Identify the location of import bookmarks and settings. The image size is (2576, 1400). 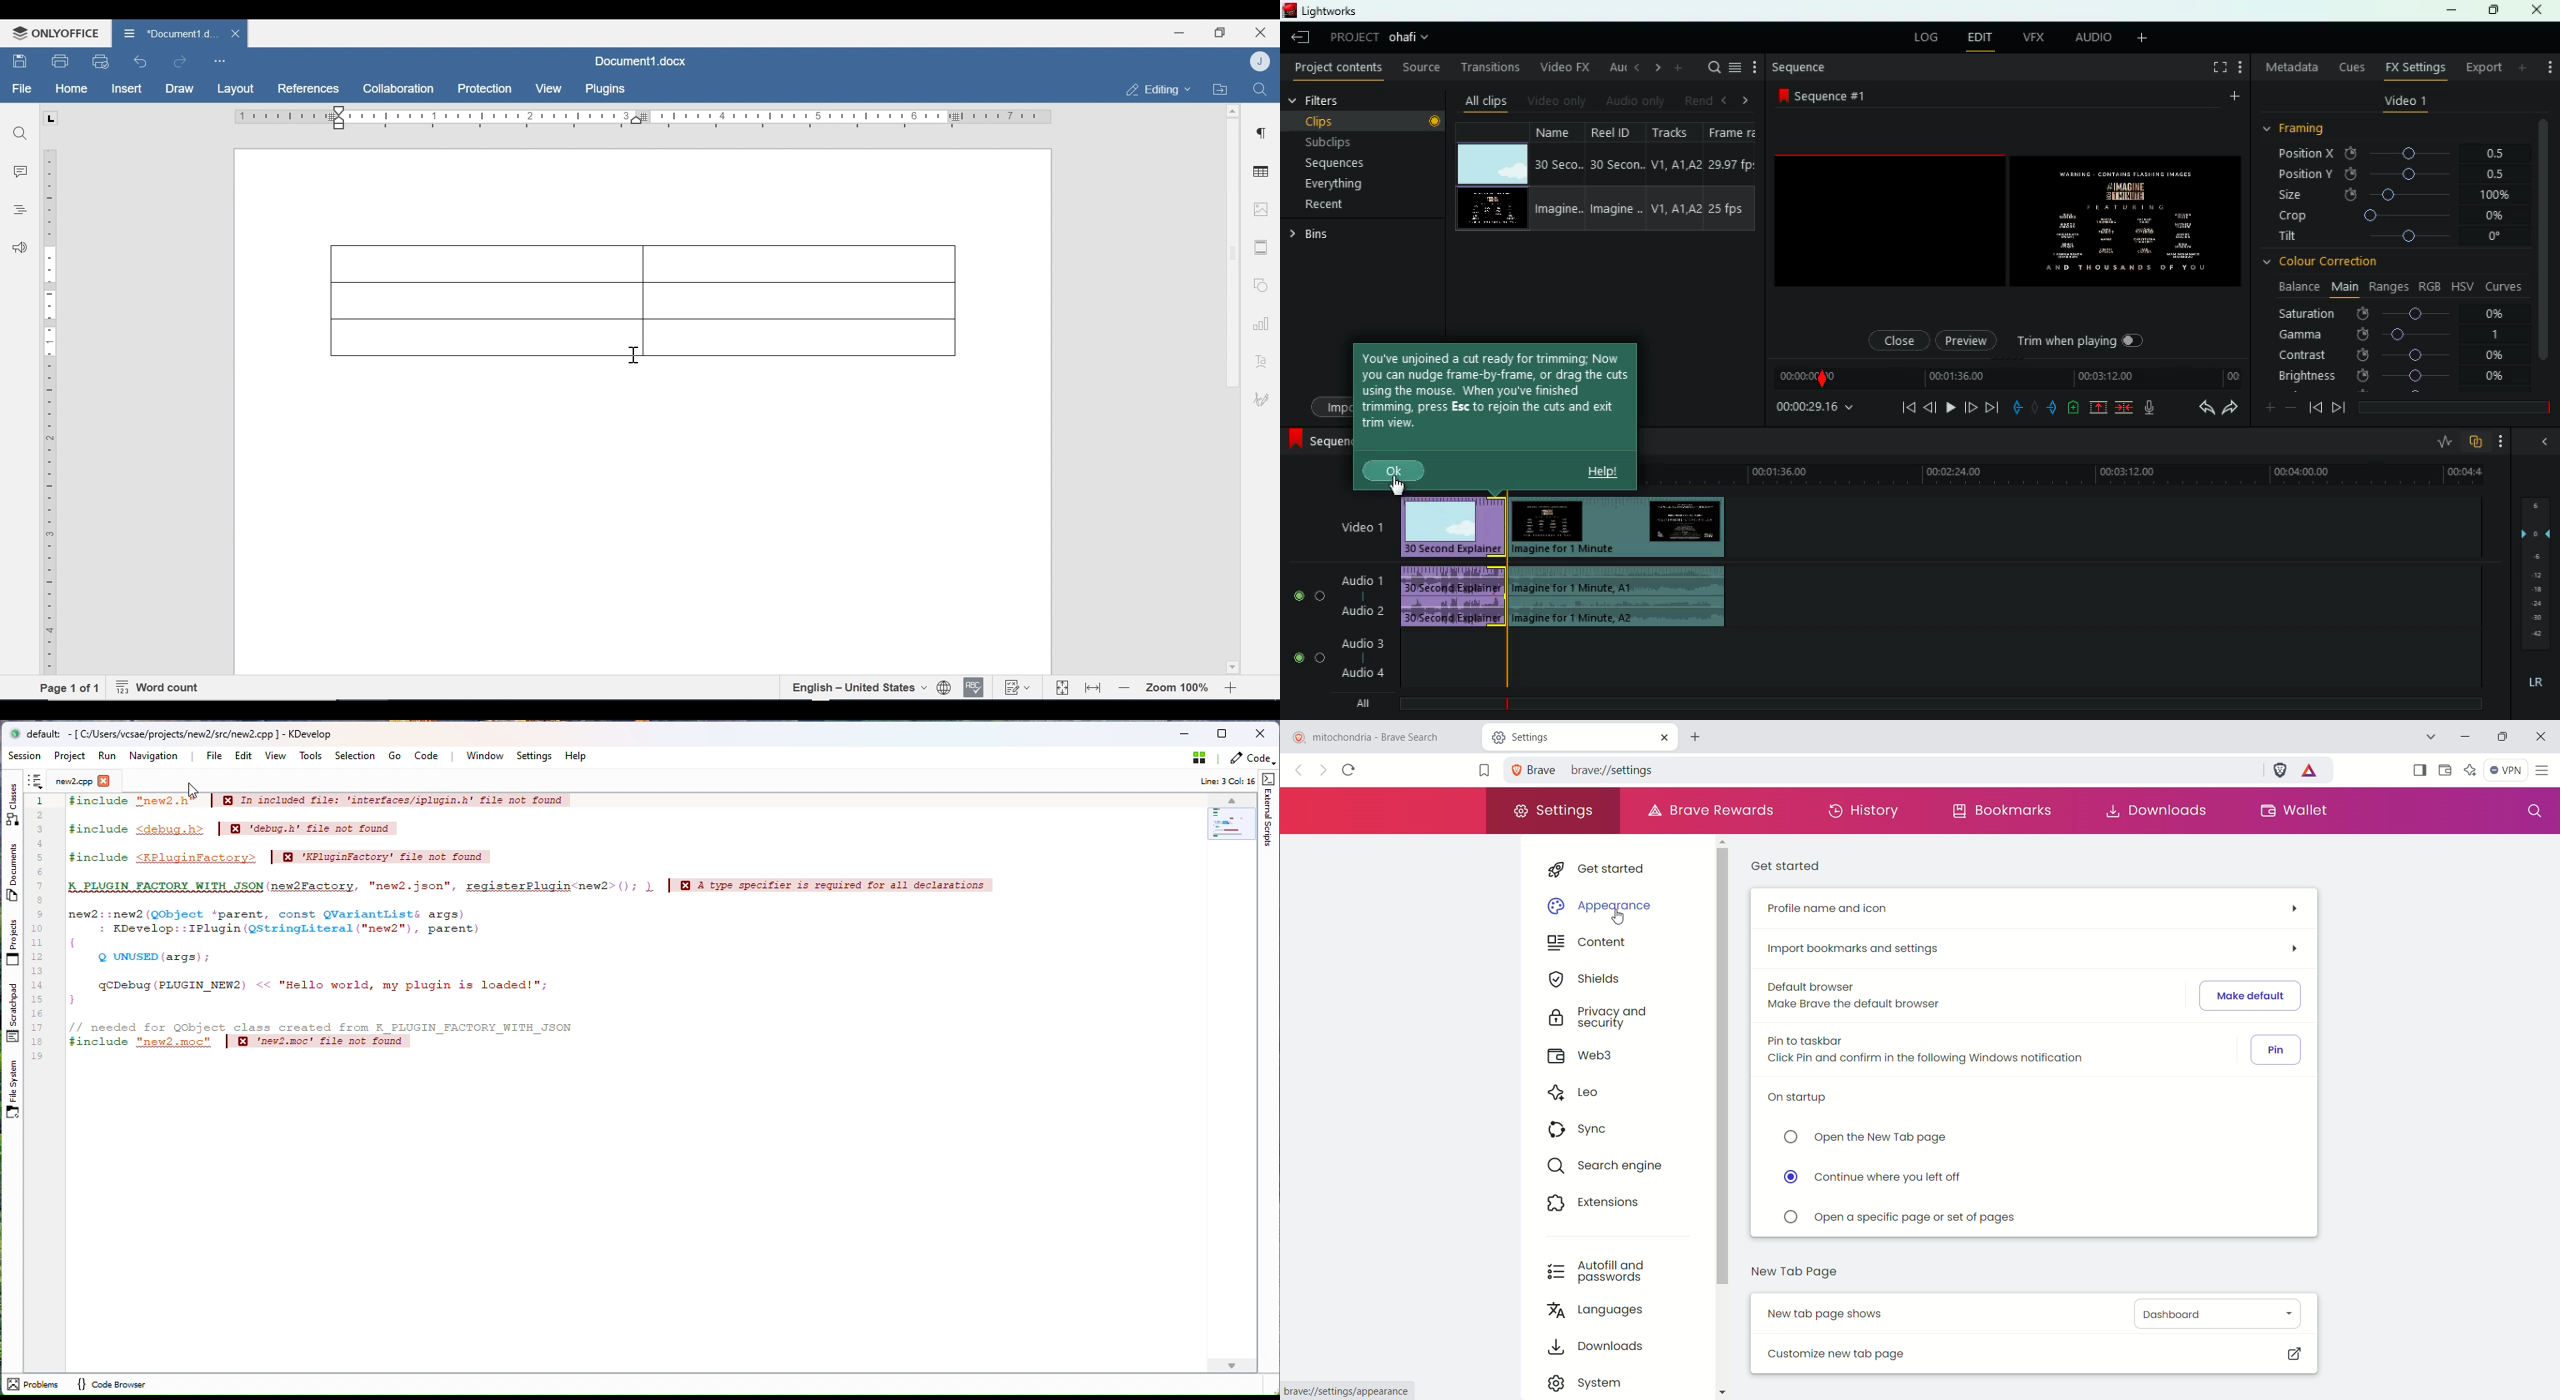
(2037, 947).